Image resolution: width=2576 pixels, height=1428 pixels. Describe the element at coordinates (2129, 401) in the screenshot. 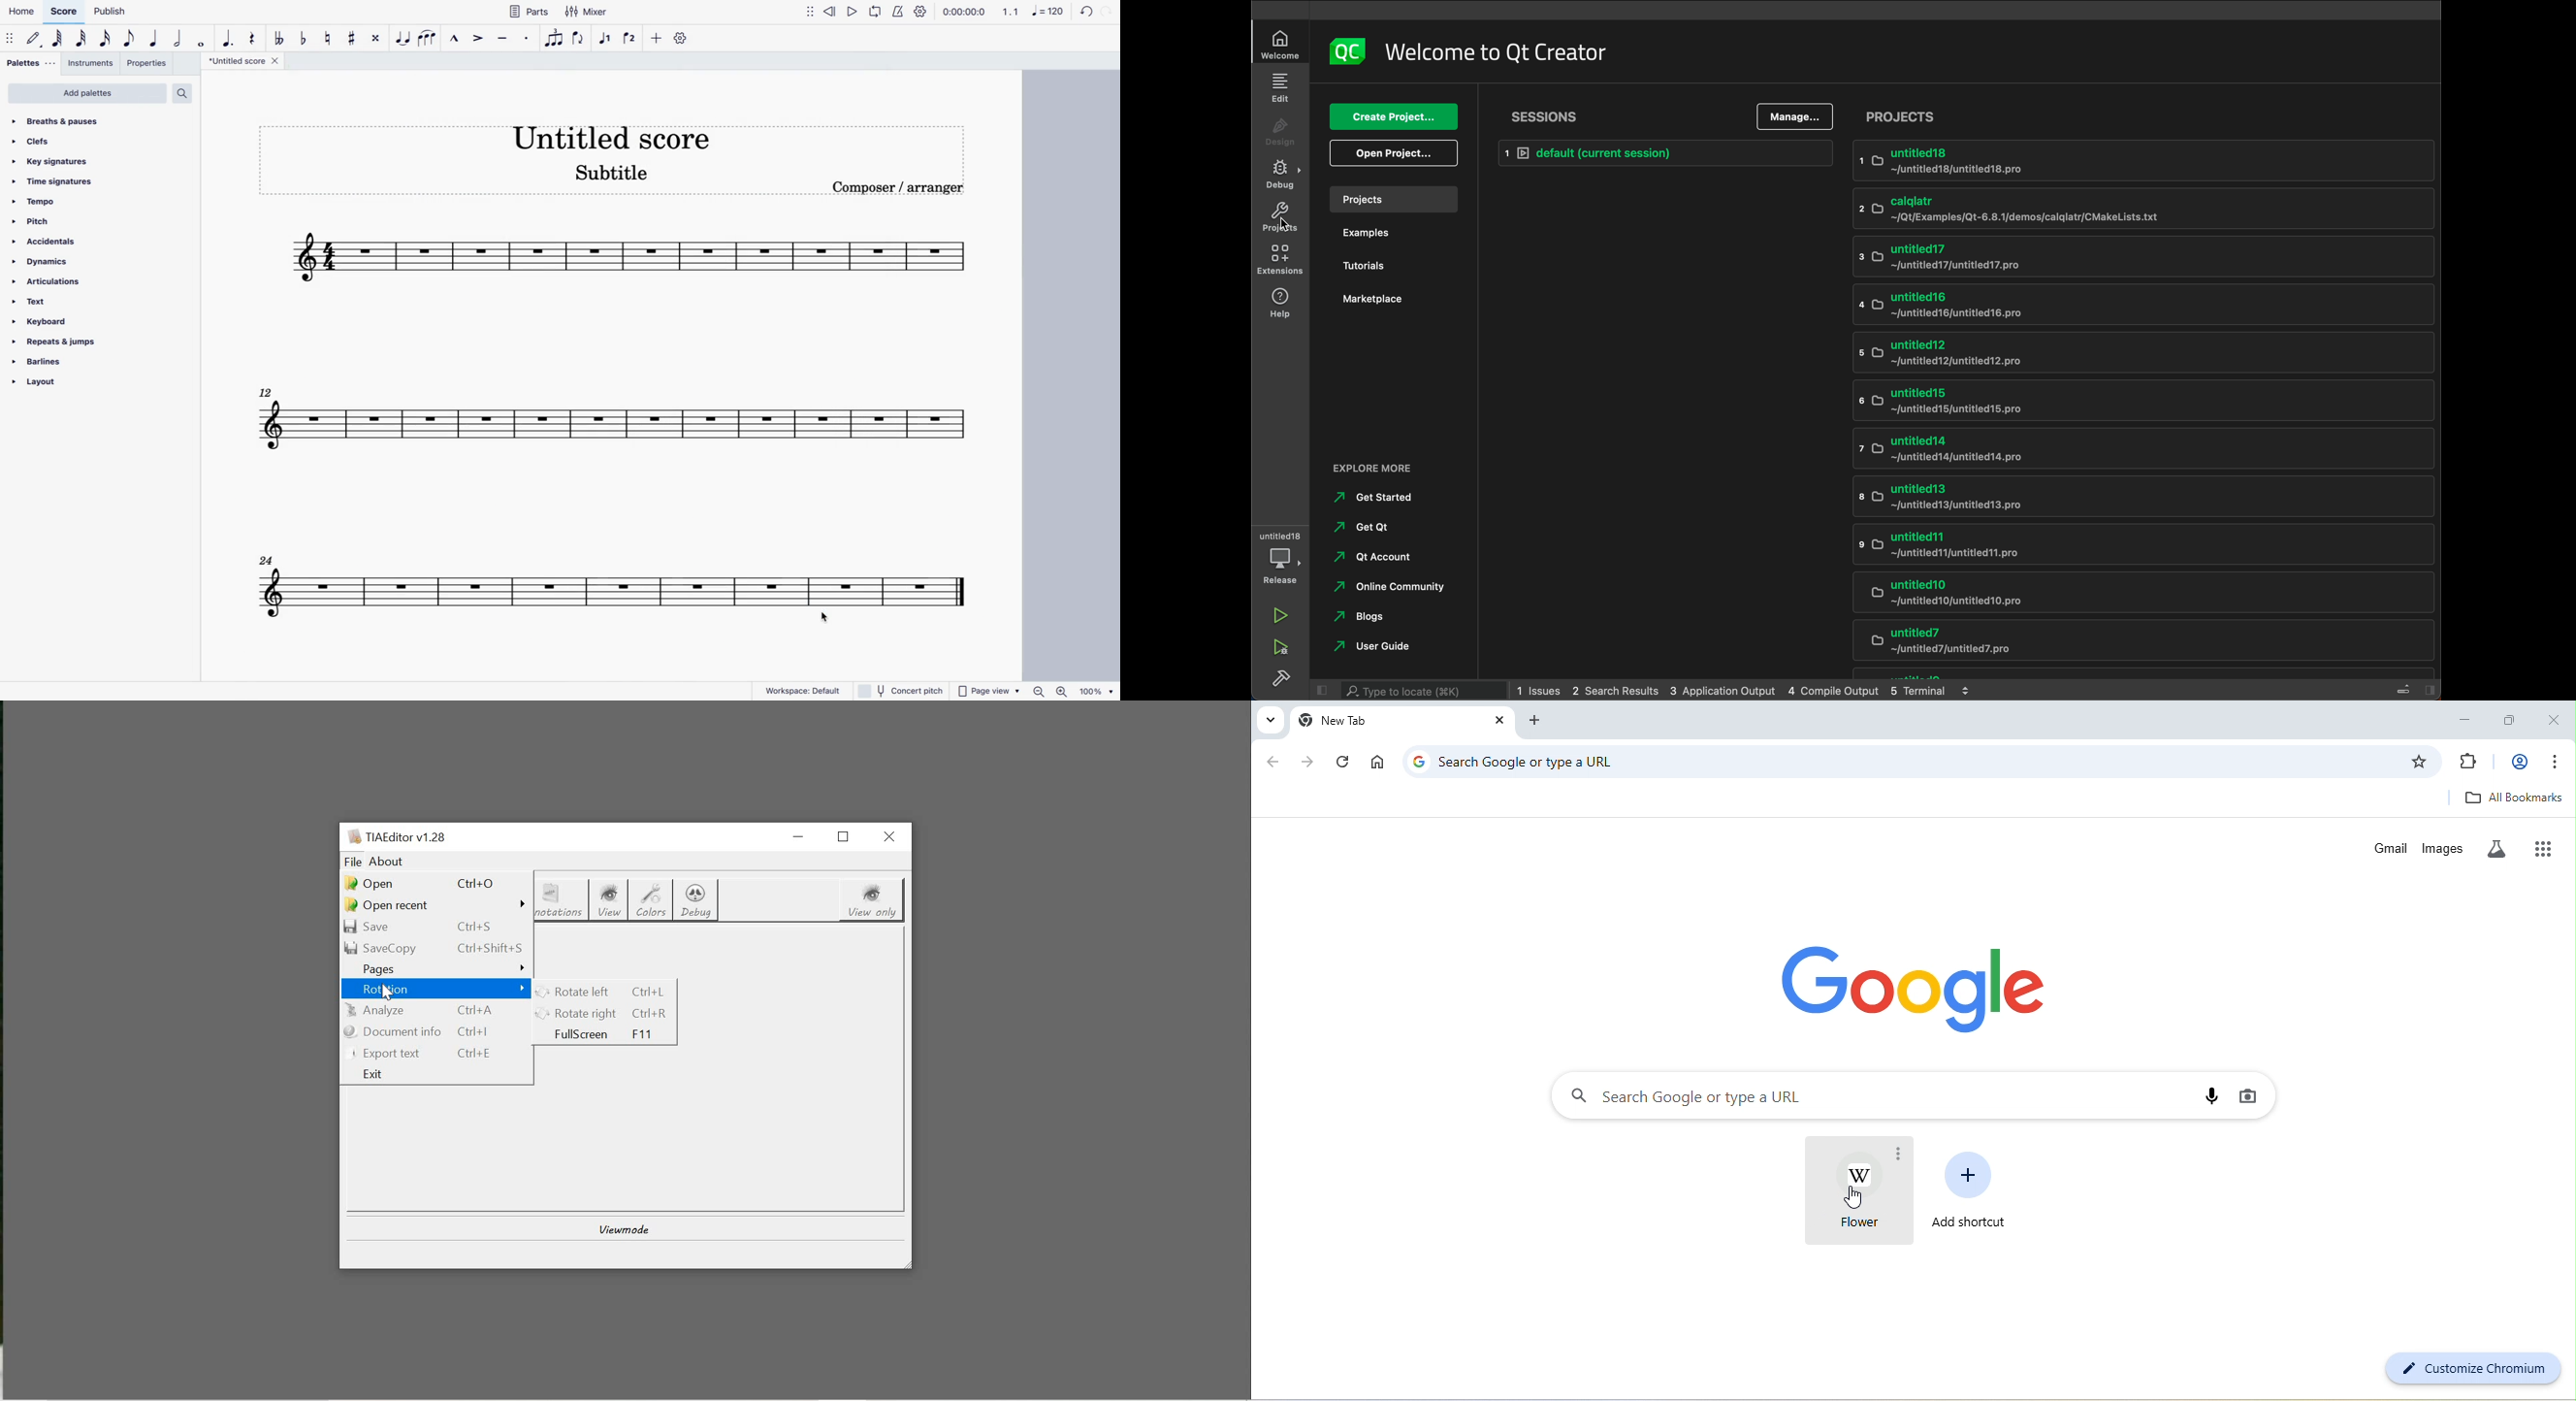

I see `untitled15` at that location.